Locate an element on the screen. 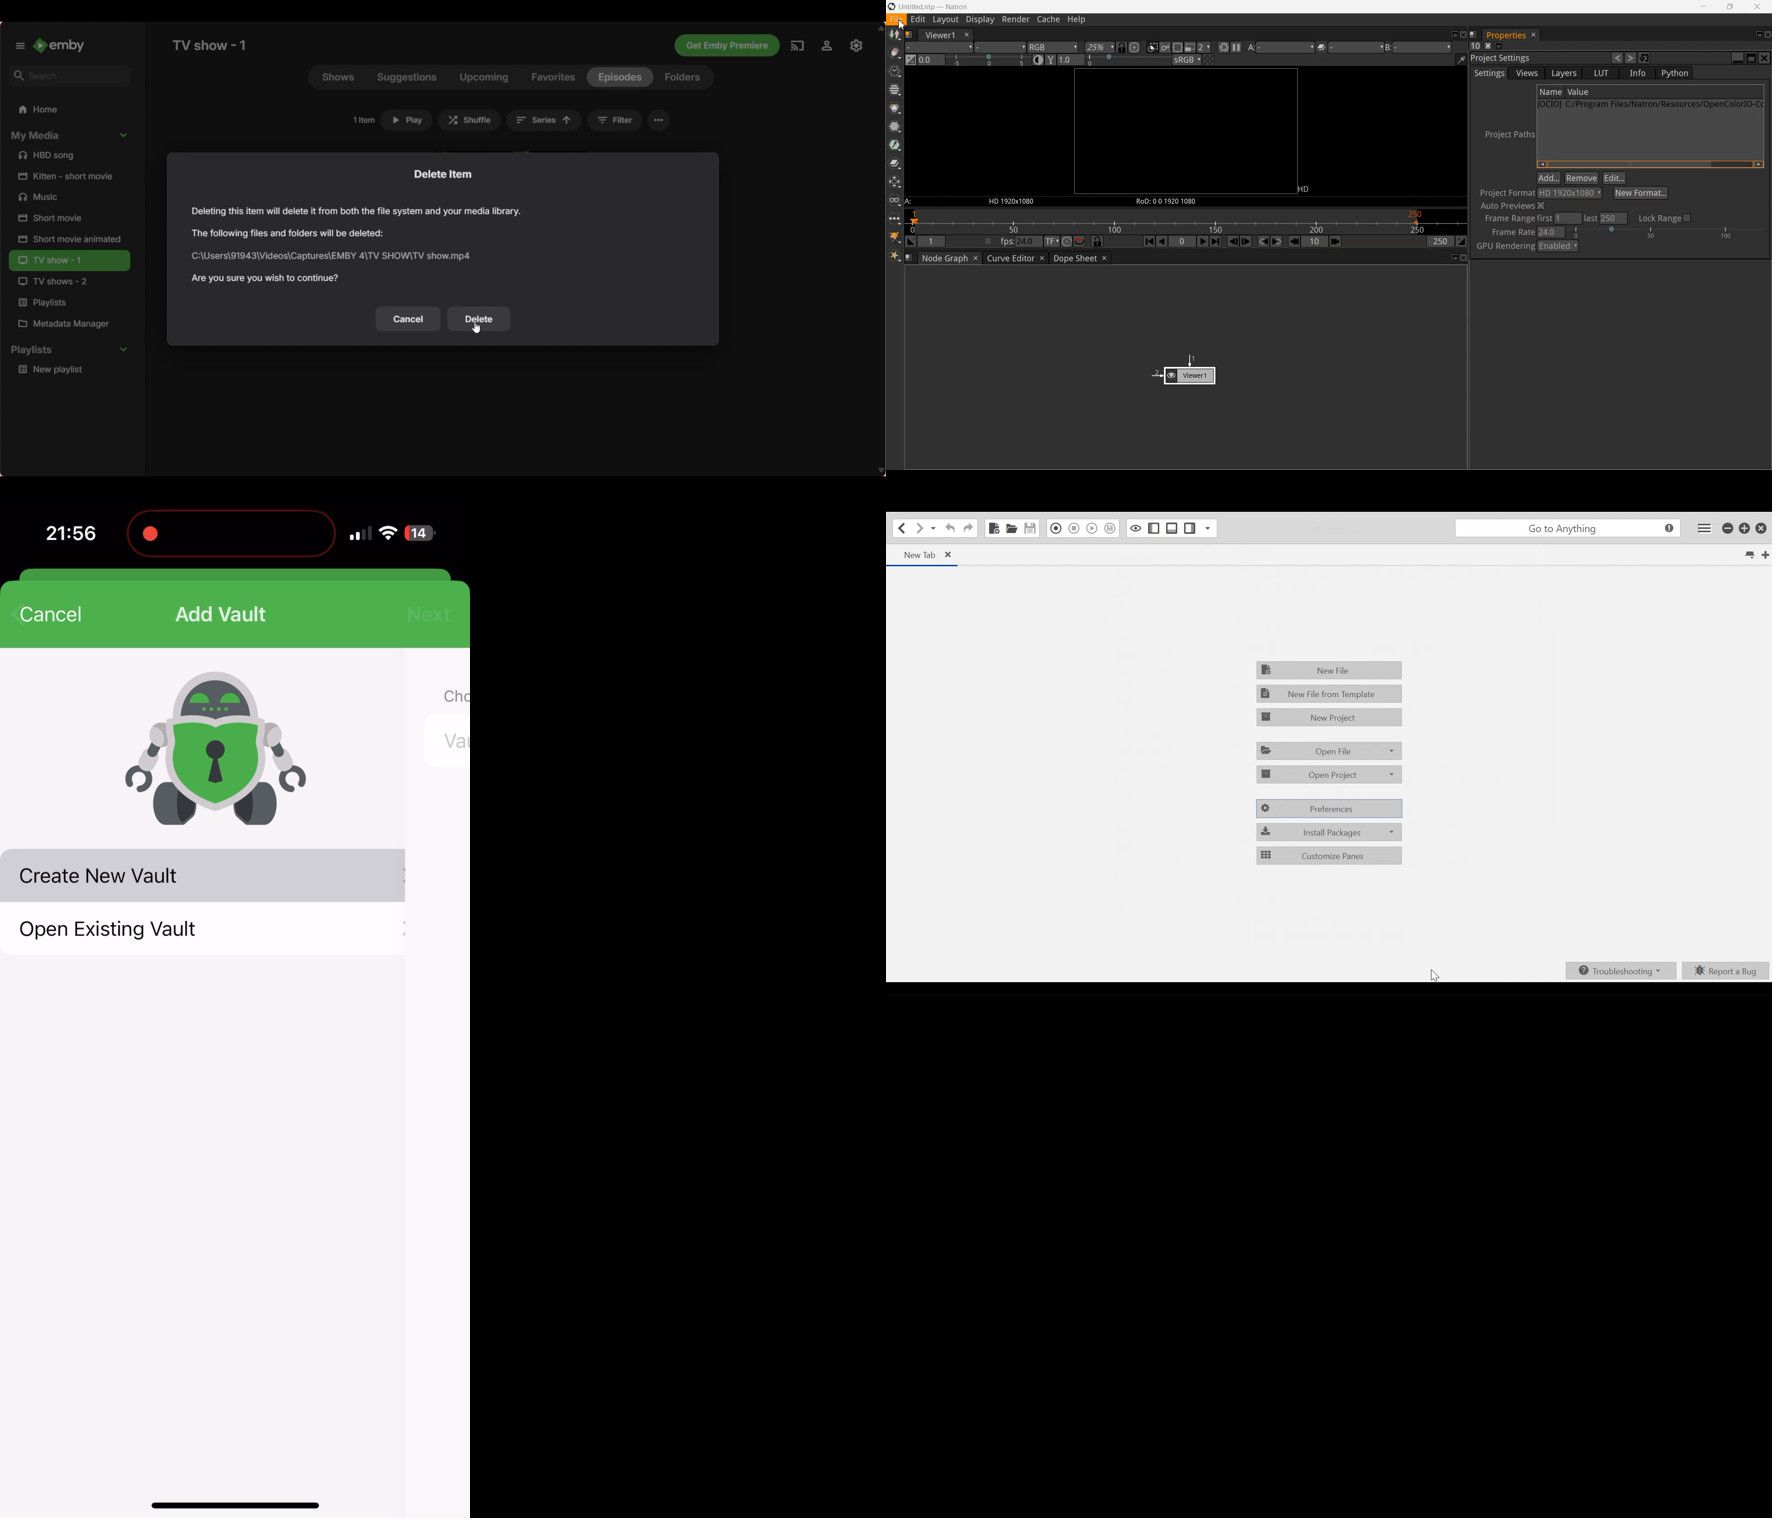  Next is located at coordinates (430, 616).